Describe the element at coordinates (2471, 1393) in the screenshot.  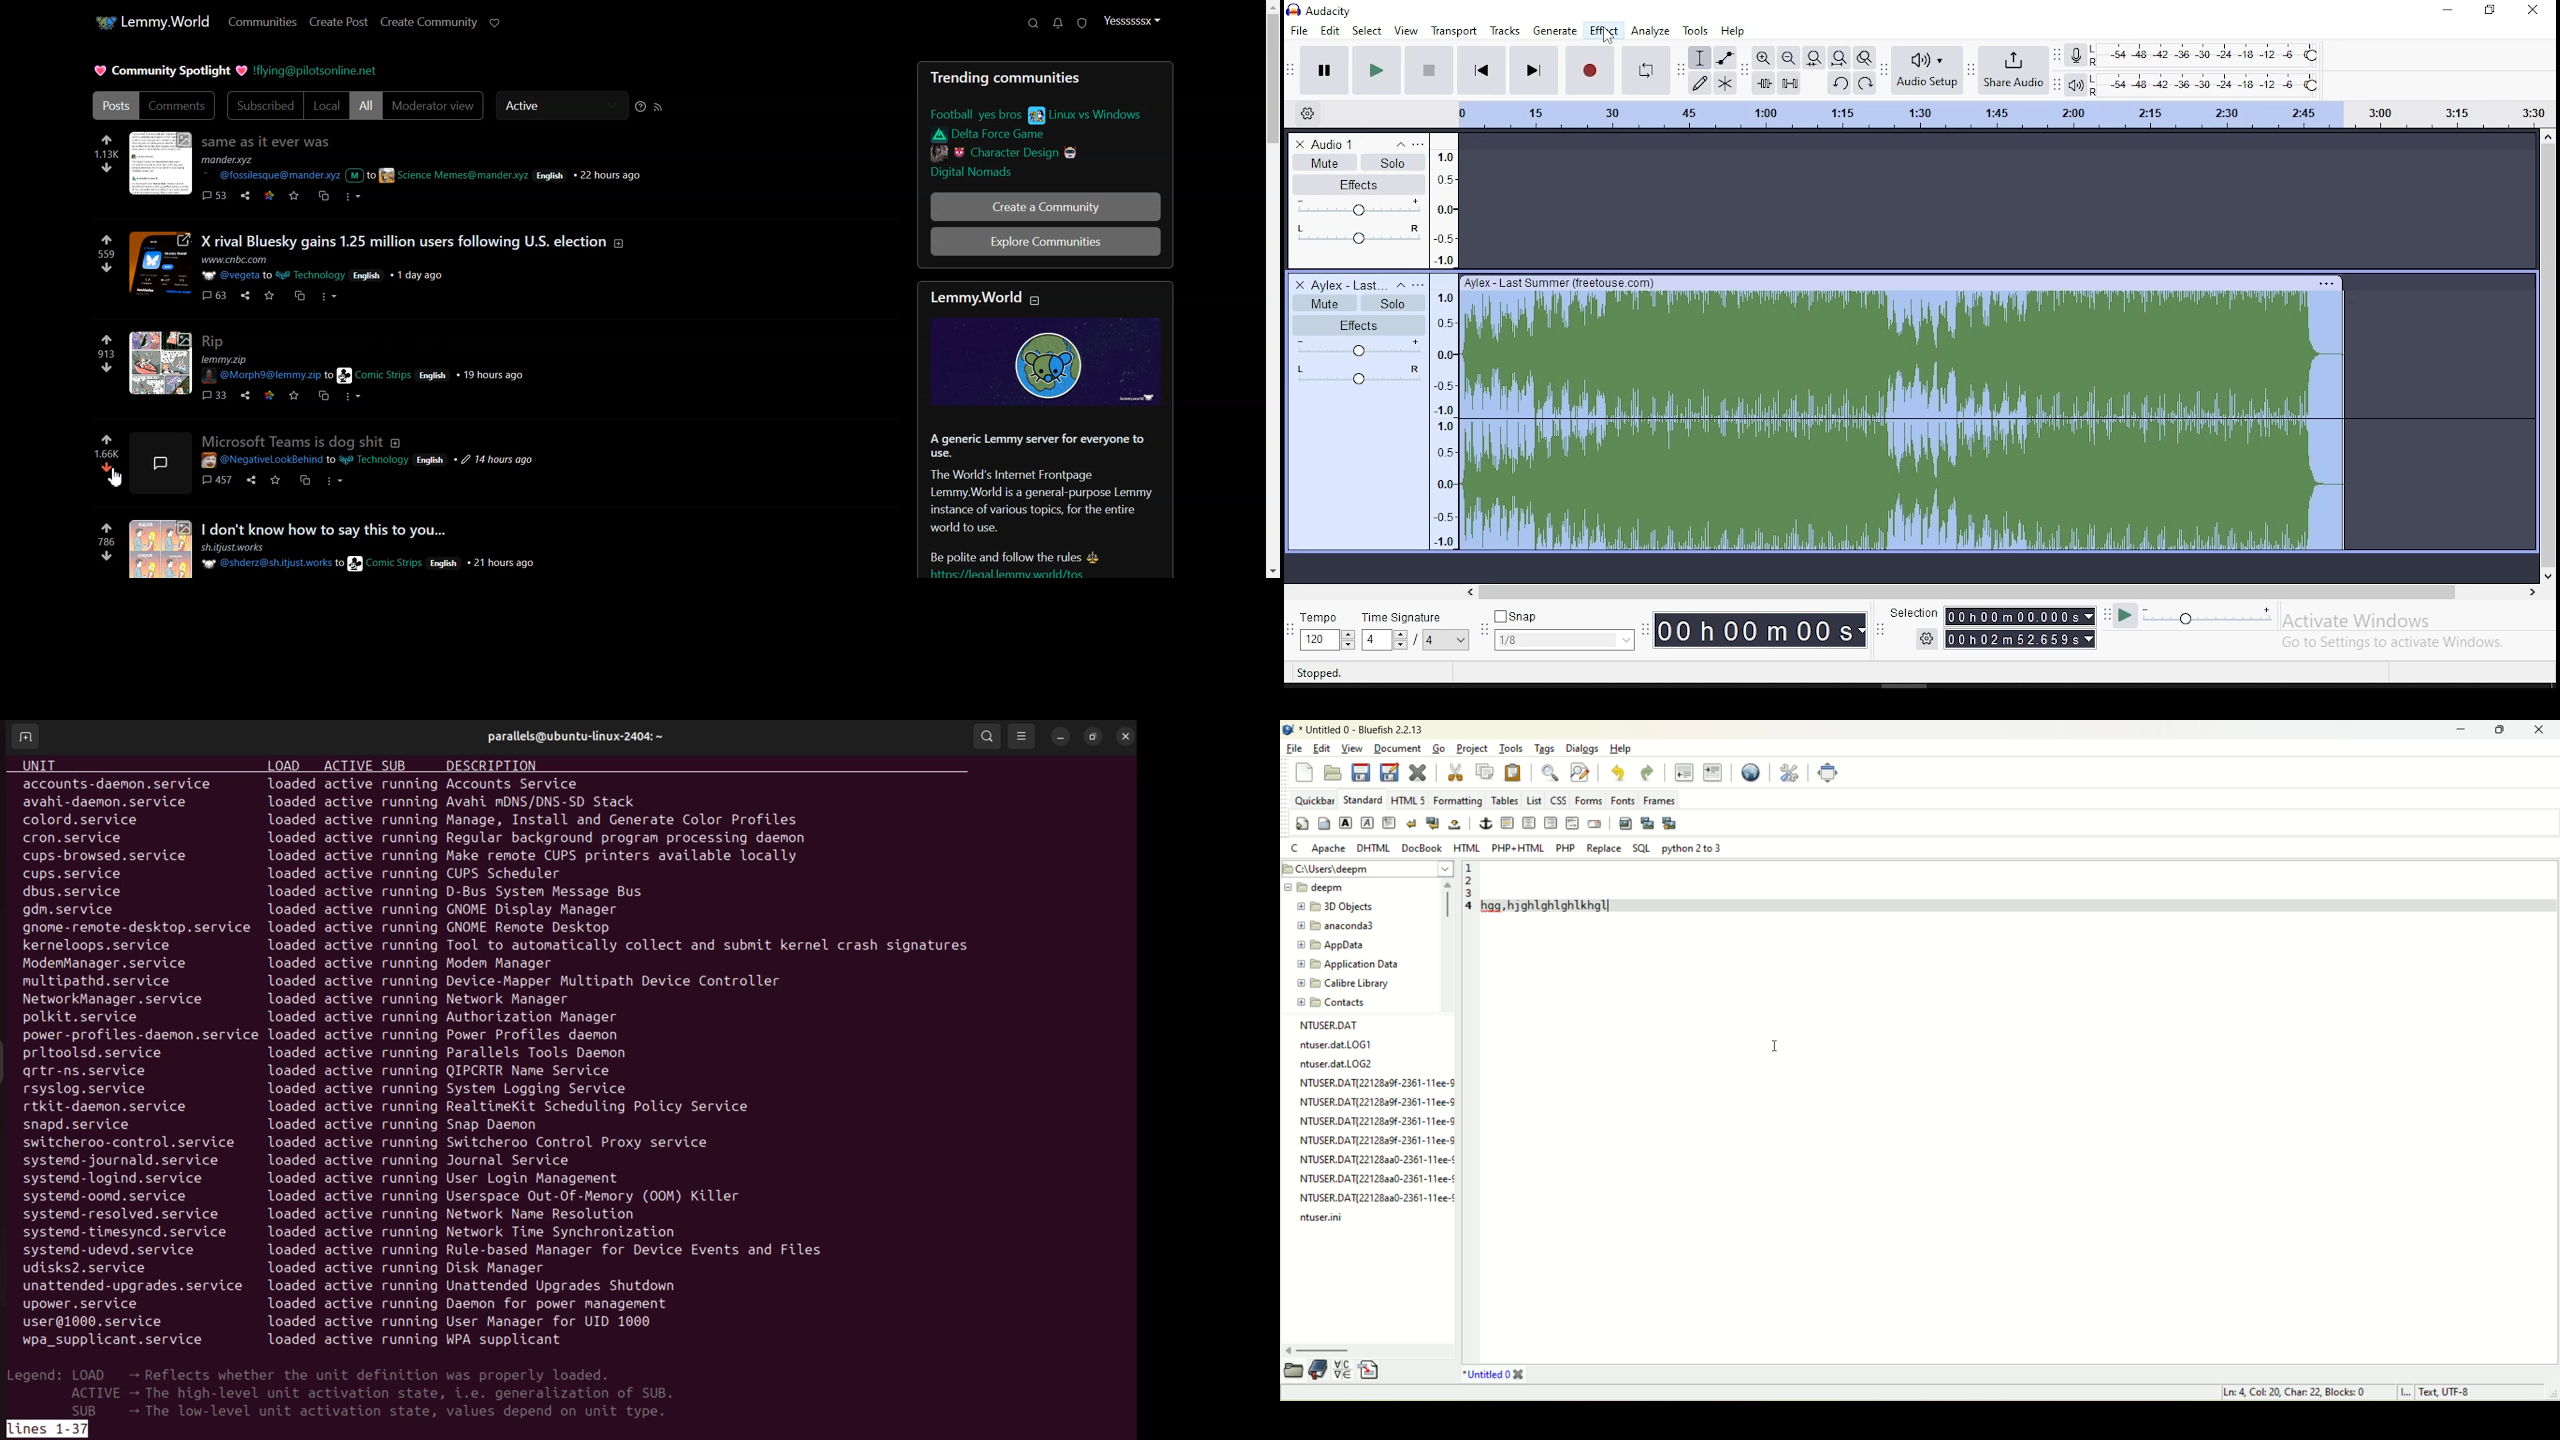
I see `character encoding` at that location.